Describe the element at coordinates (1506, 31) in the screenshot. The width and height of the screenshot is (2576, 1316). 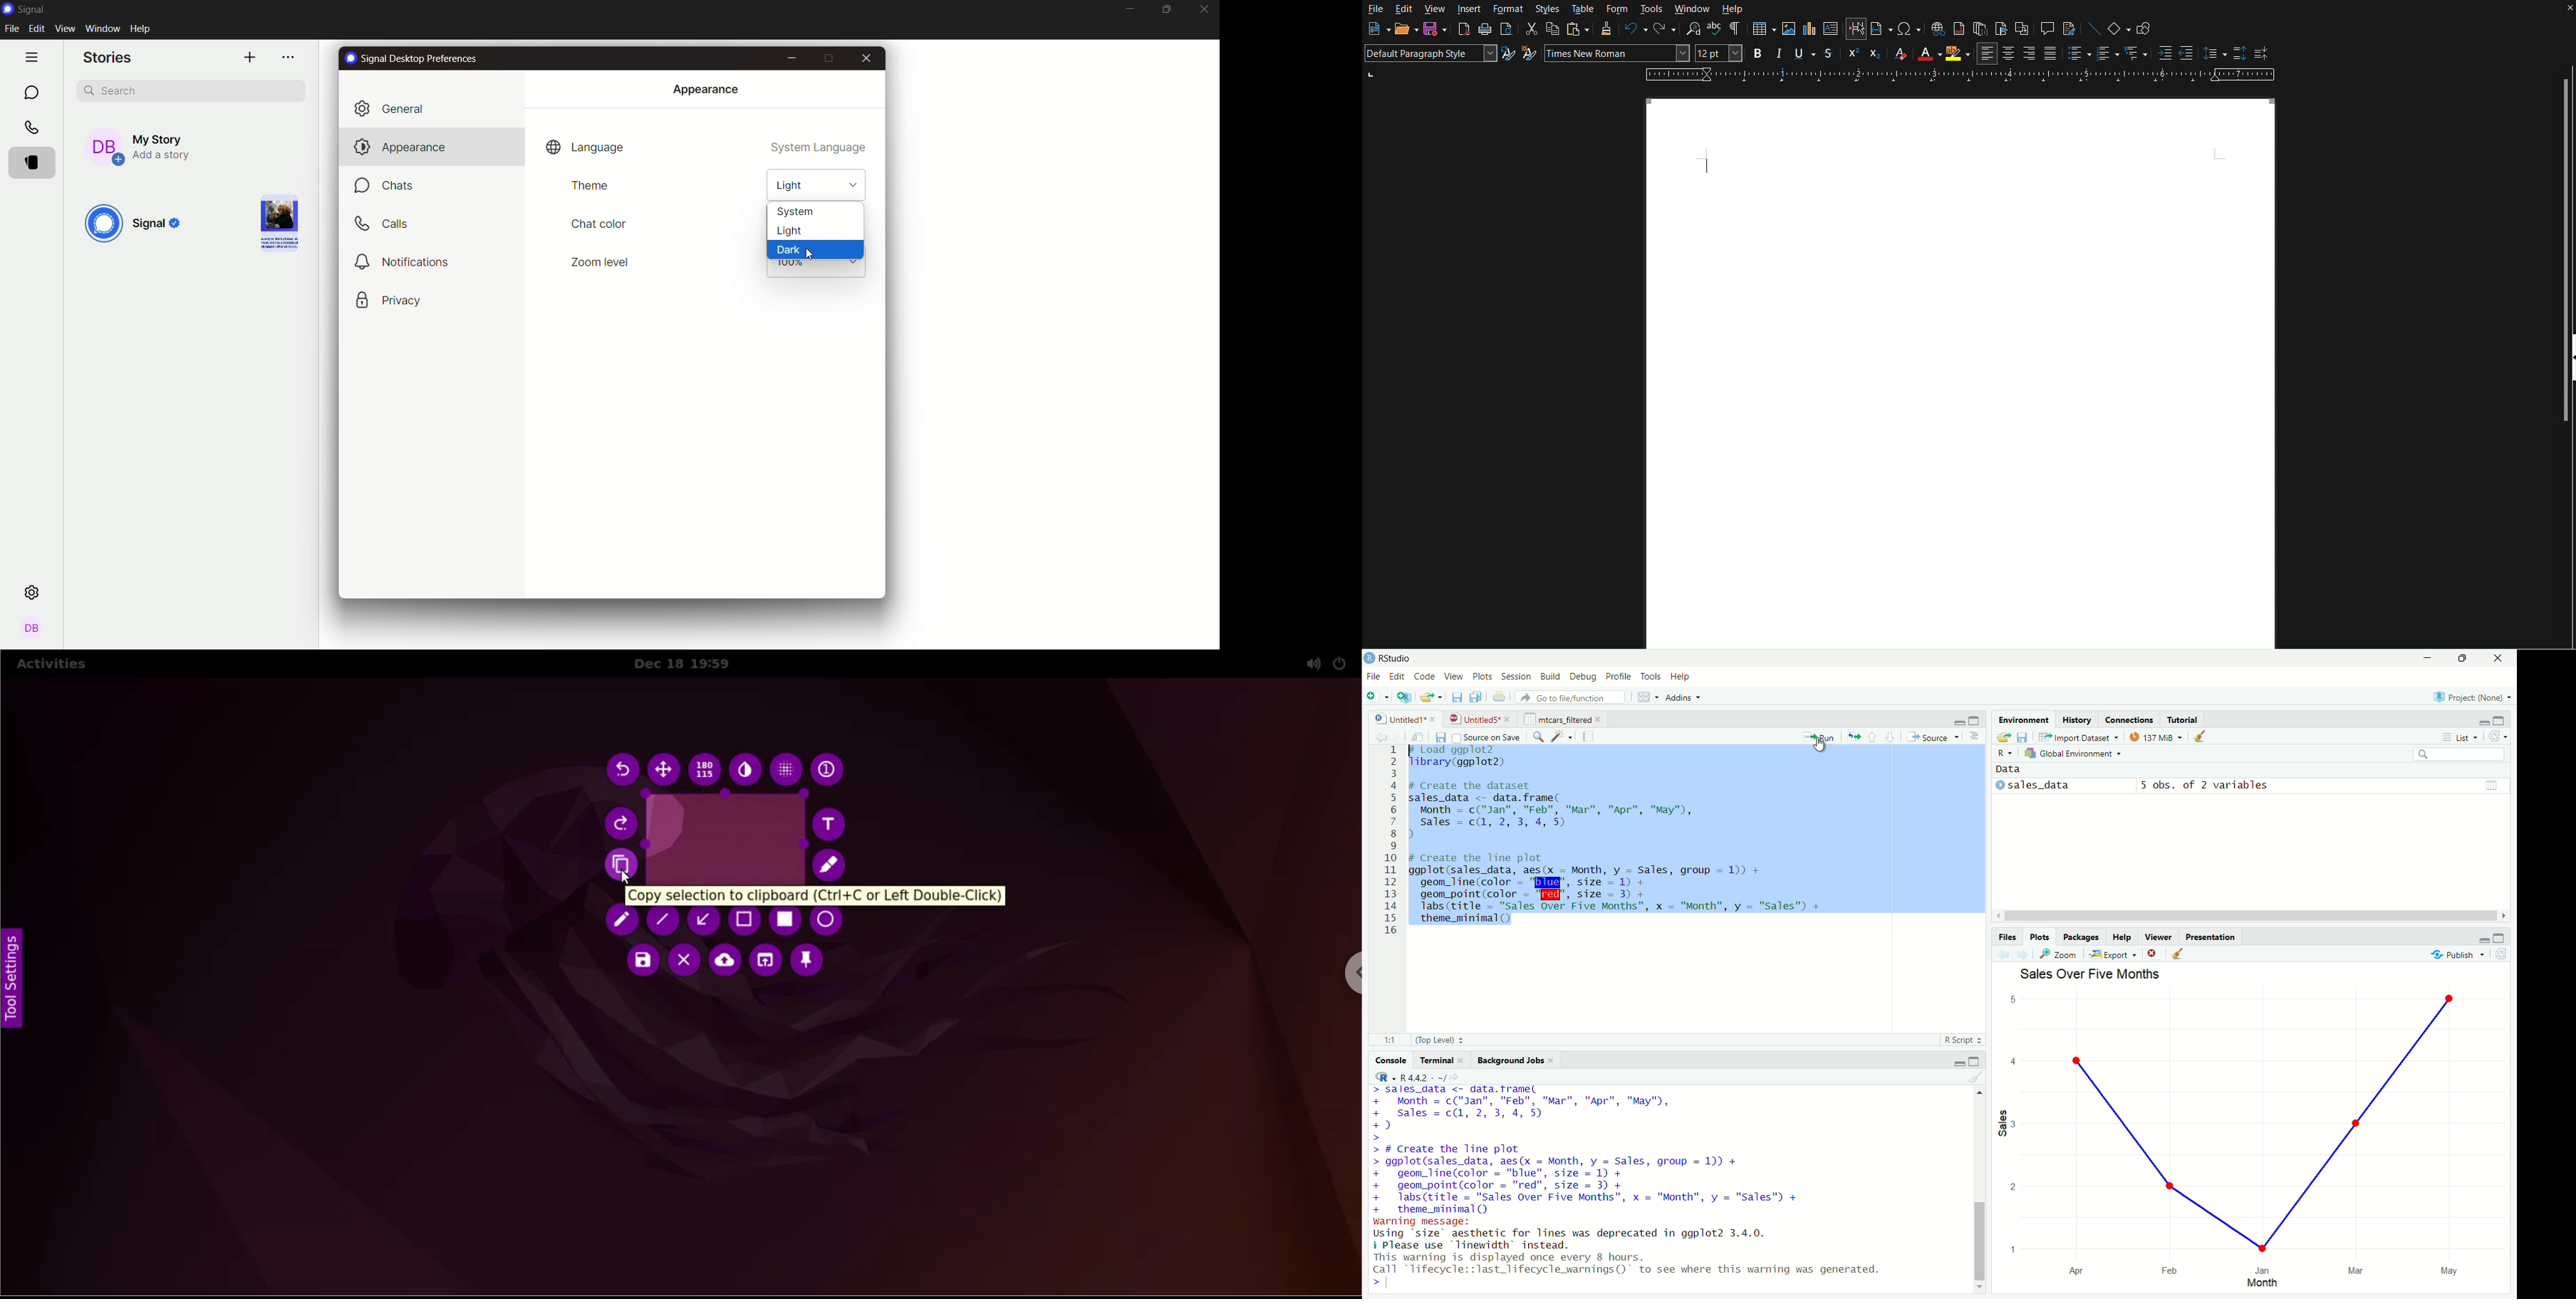
I see `Toggle print preview` at that location.